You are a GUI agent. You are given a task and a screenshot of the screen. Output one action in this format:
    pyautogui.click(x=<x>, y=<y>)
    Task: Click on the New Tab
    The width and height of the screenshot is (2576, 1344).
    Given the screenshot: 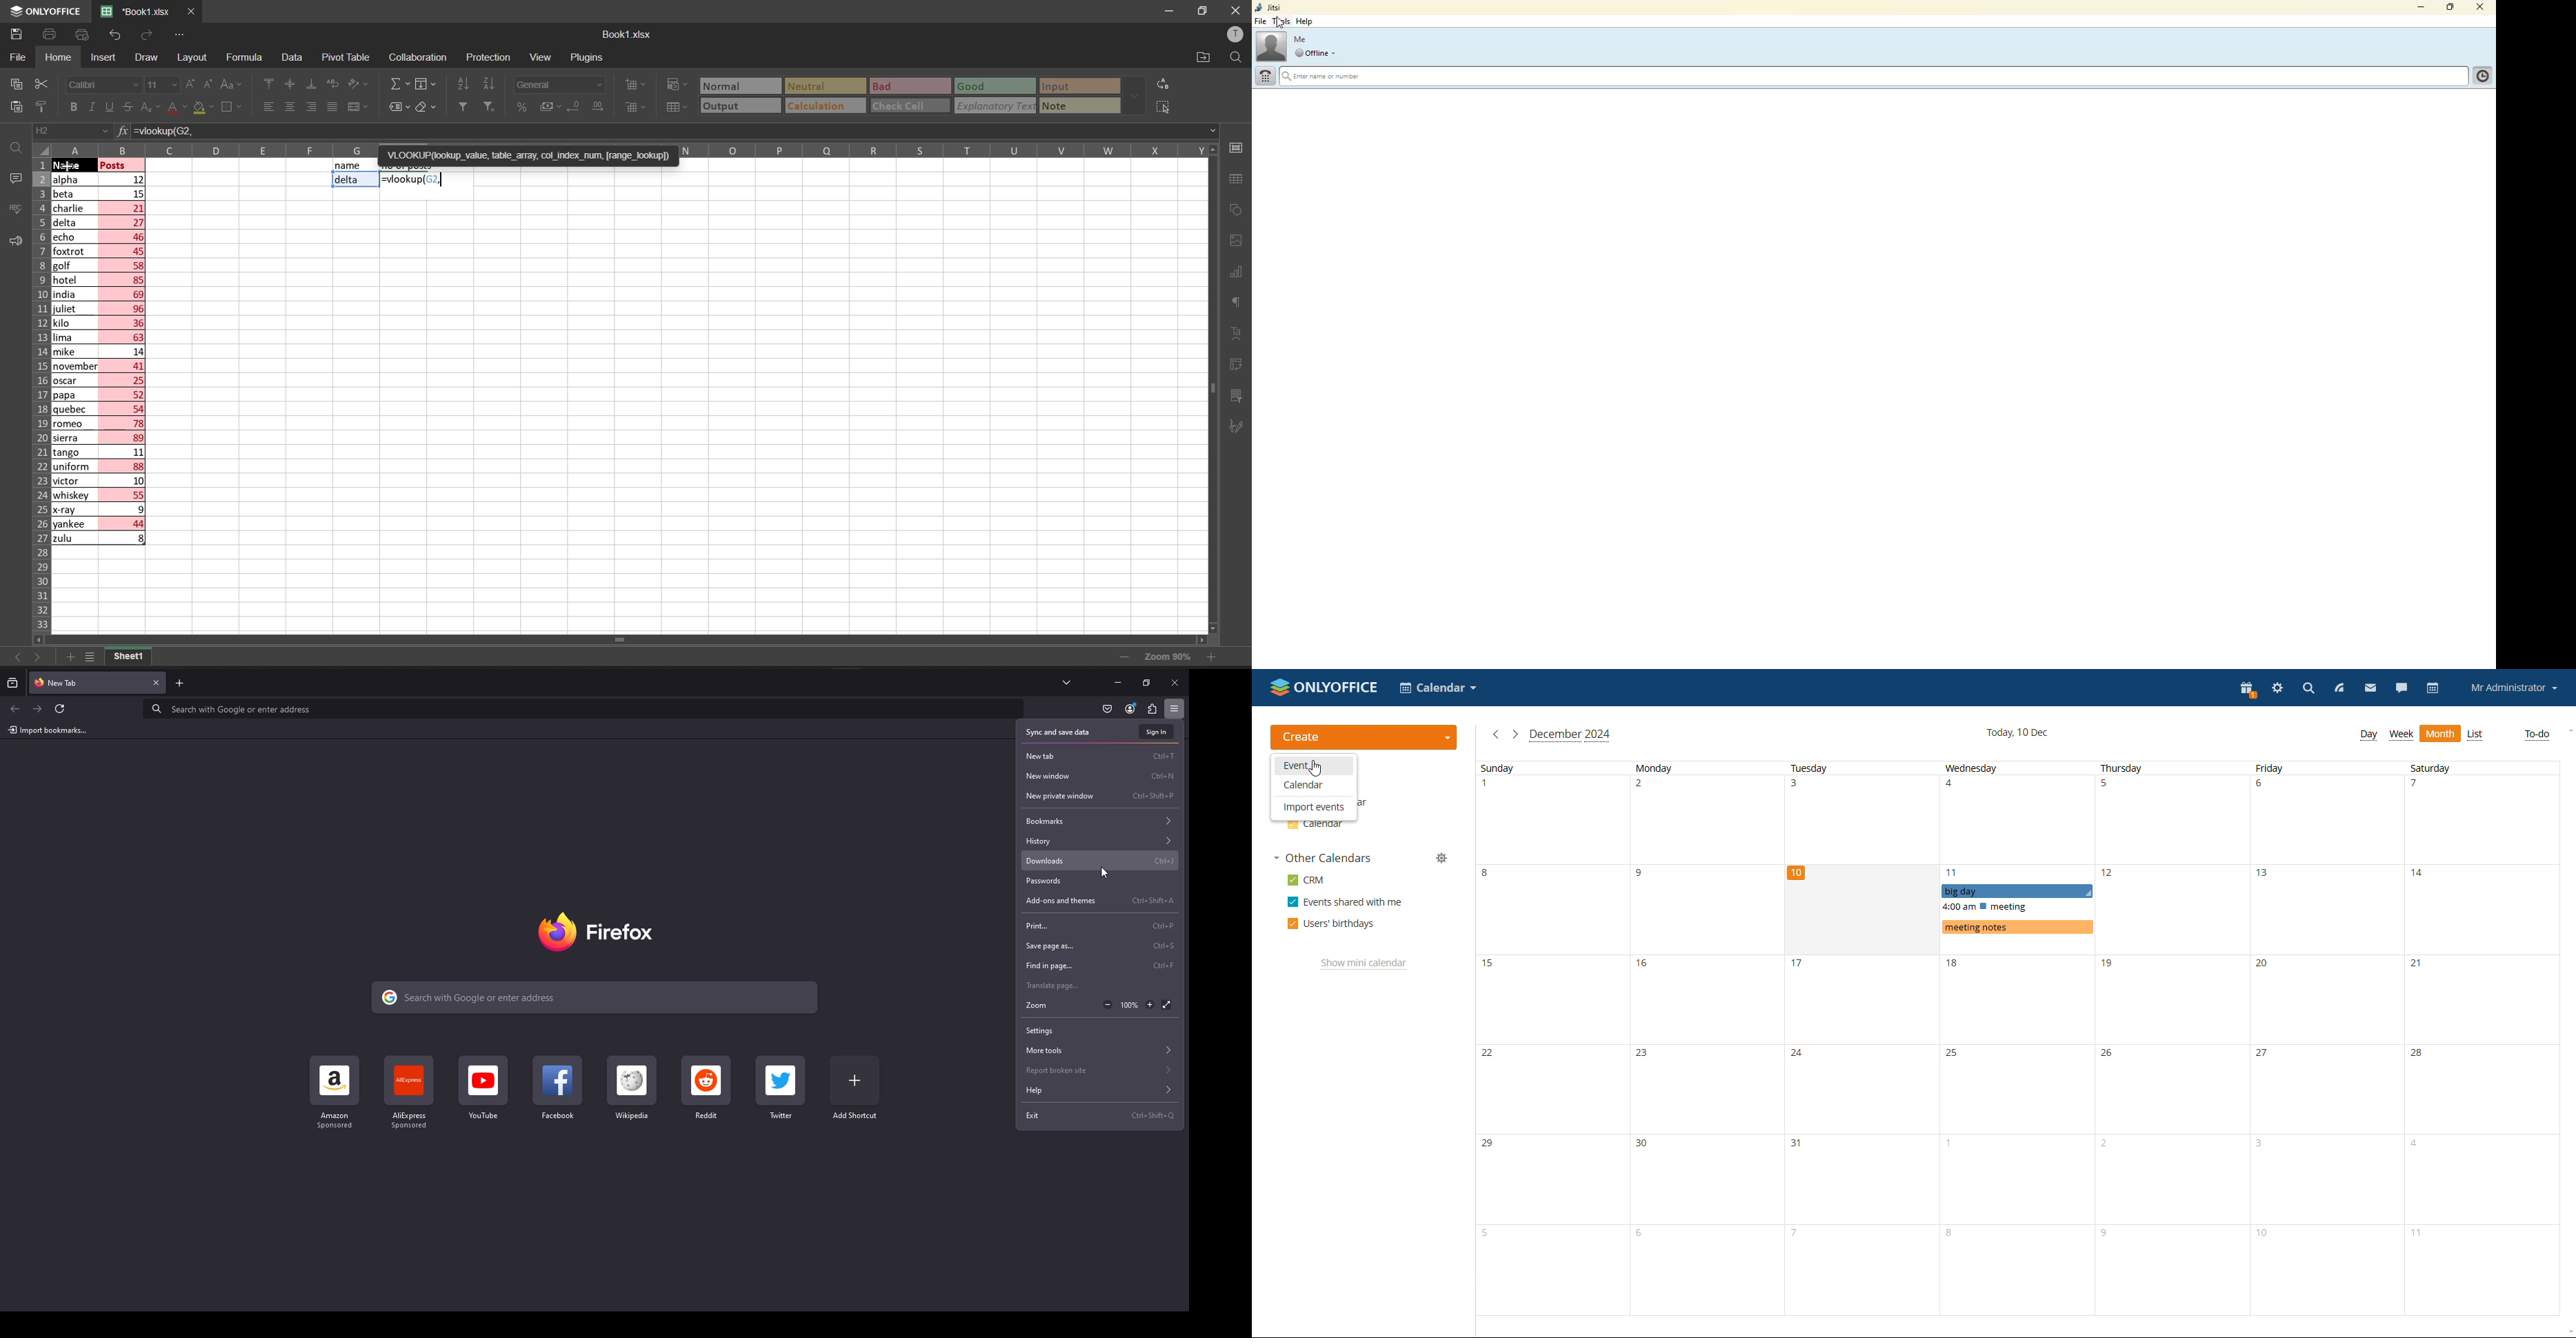 What is the action you would take?
    pyautogui.click(x=87, y=681)
    